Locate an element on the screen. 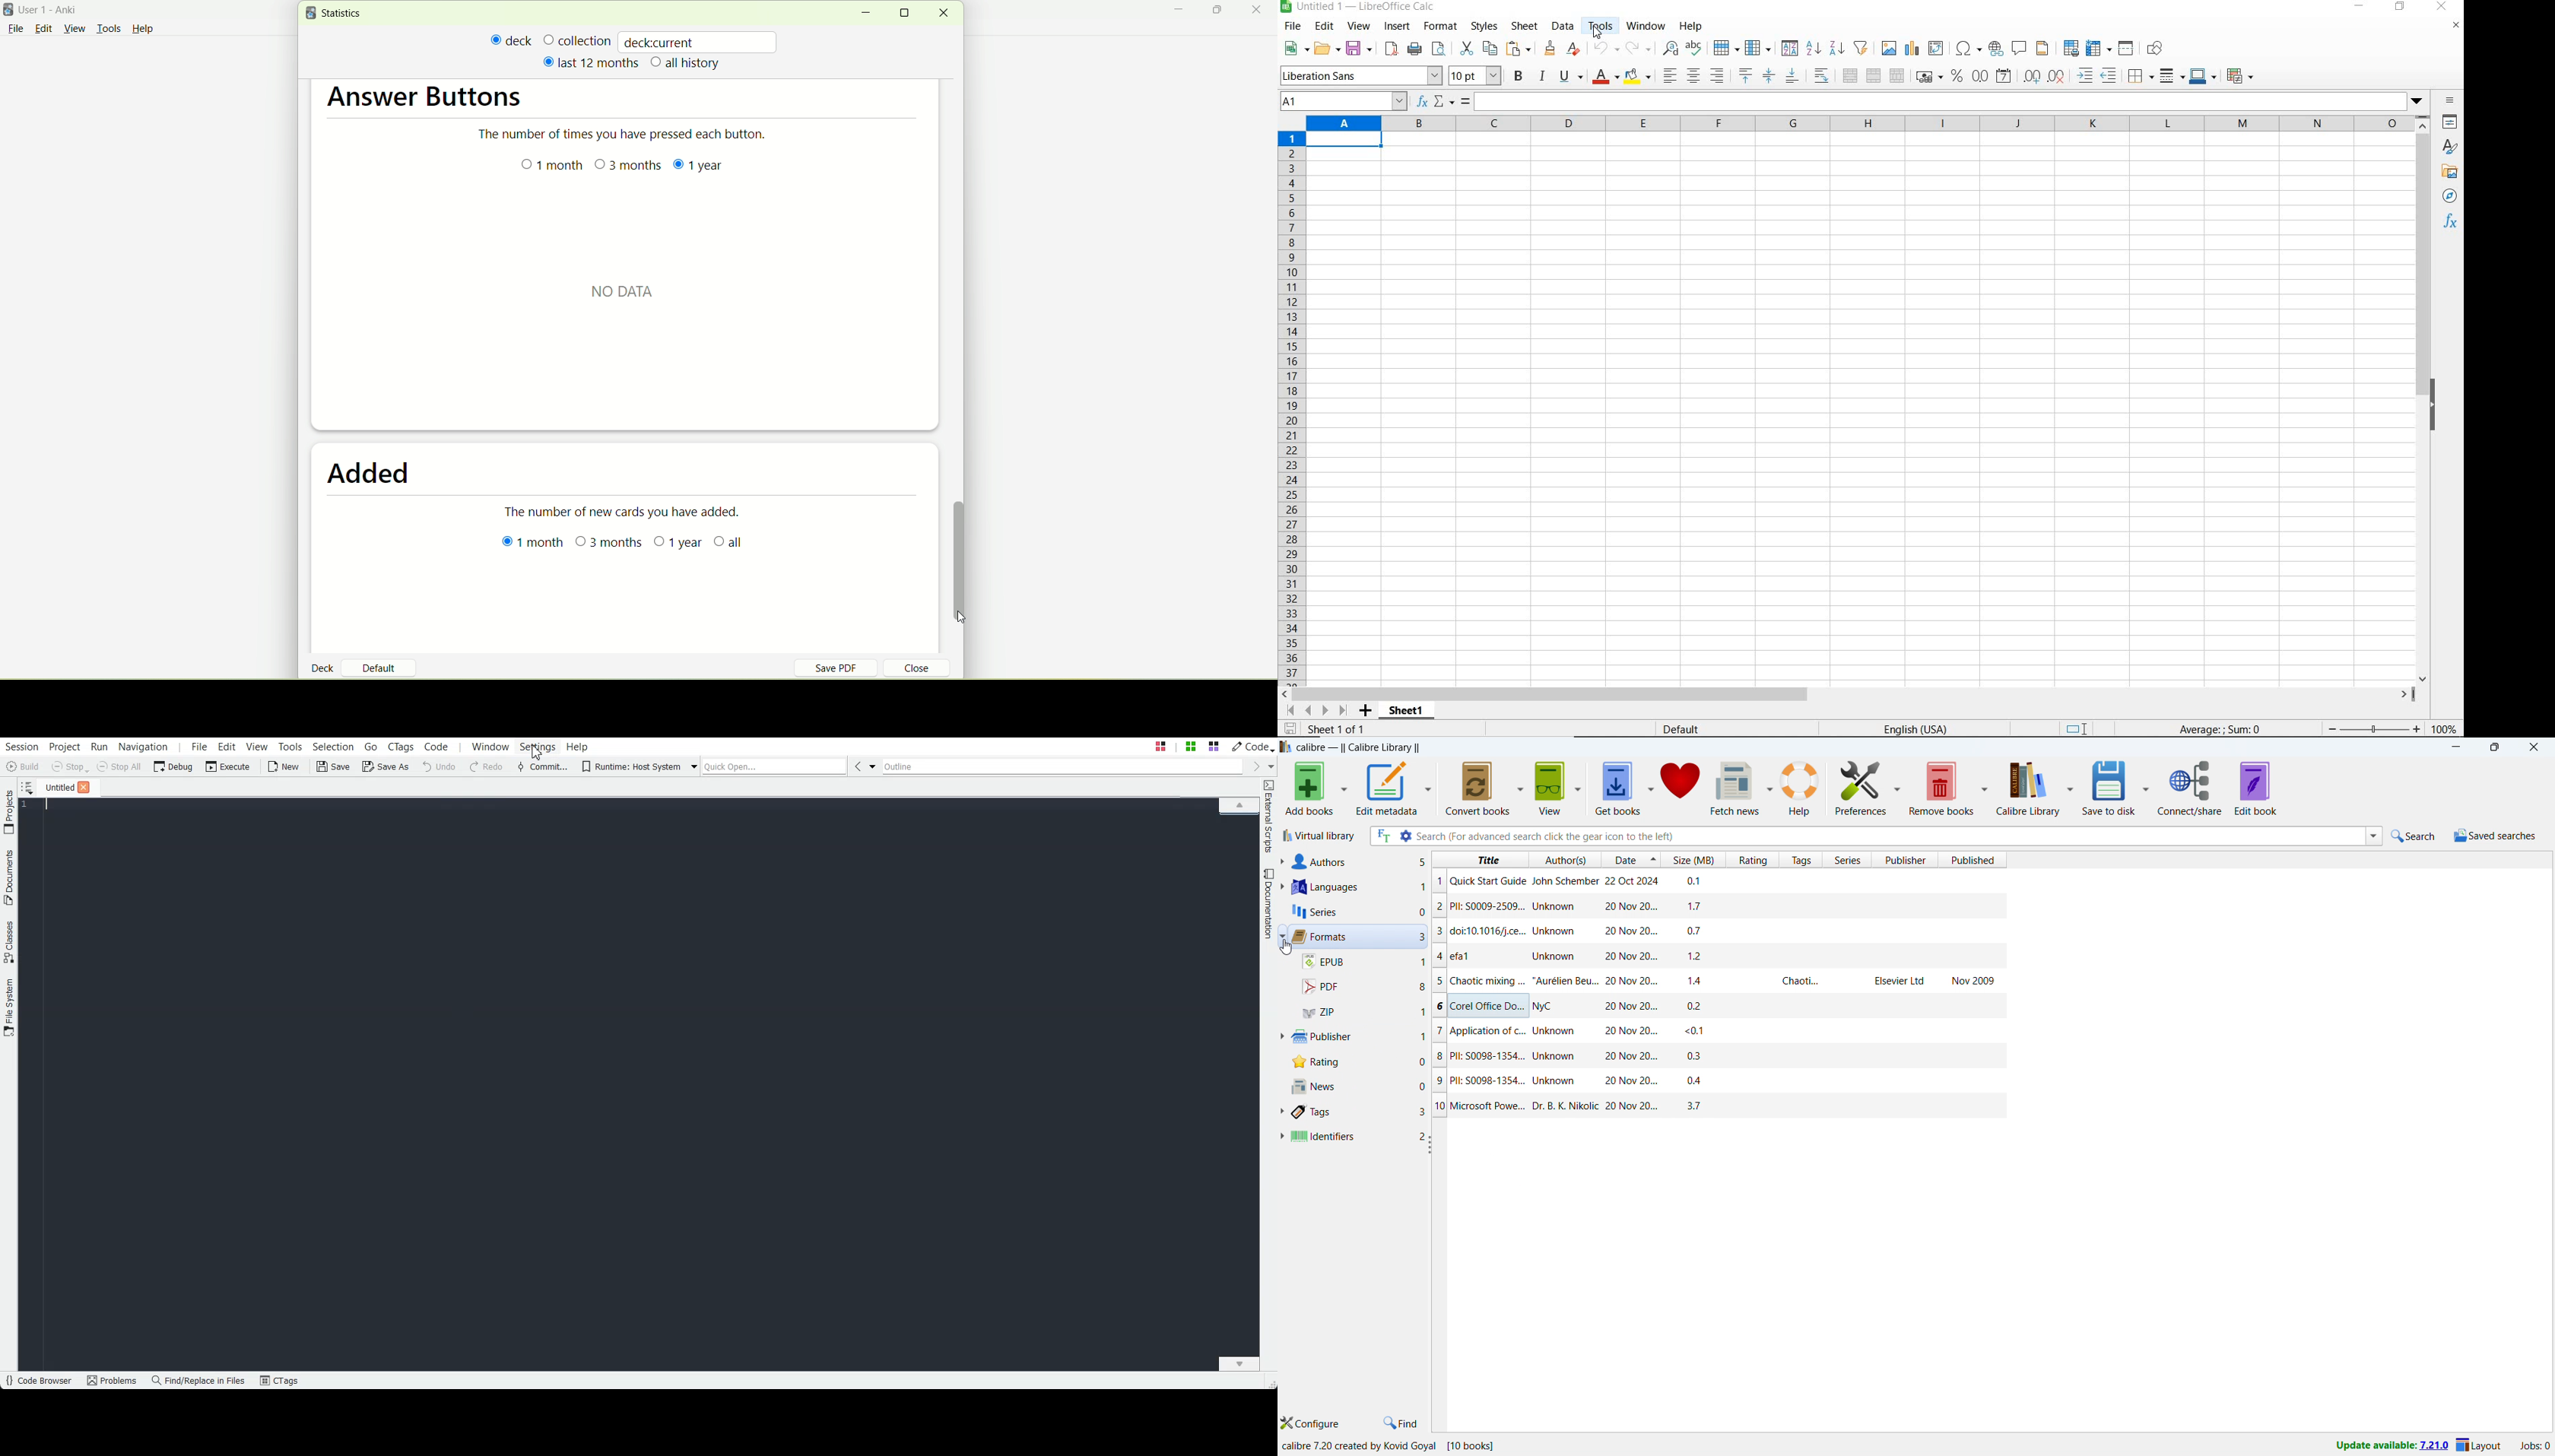 The image size is (2576, 1456). deck is located at coordinates (512, 40).